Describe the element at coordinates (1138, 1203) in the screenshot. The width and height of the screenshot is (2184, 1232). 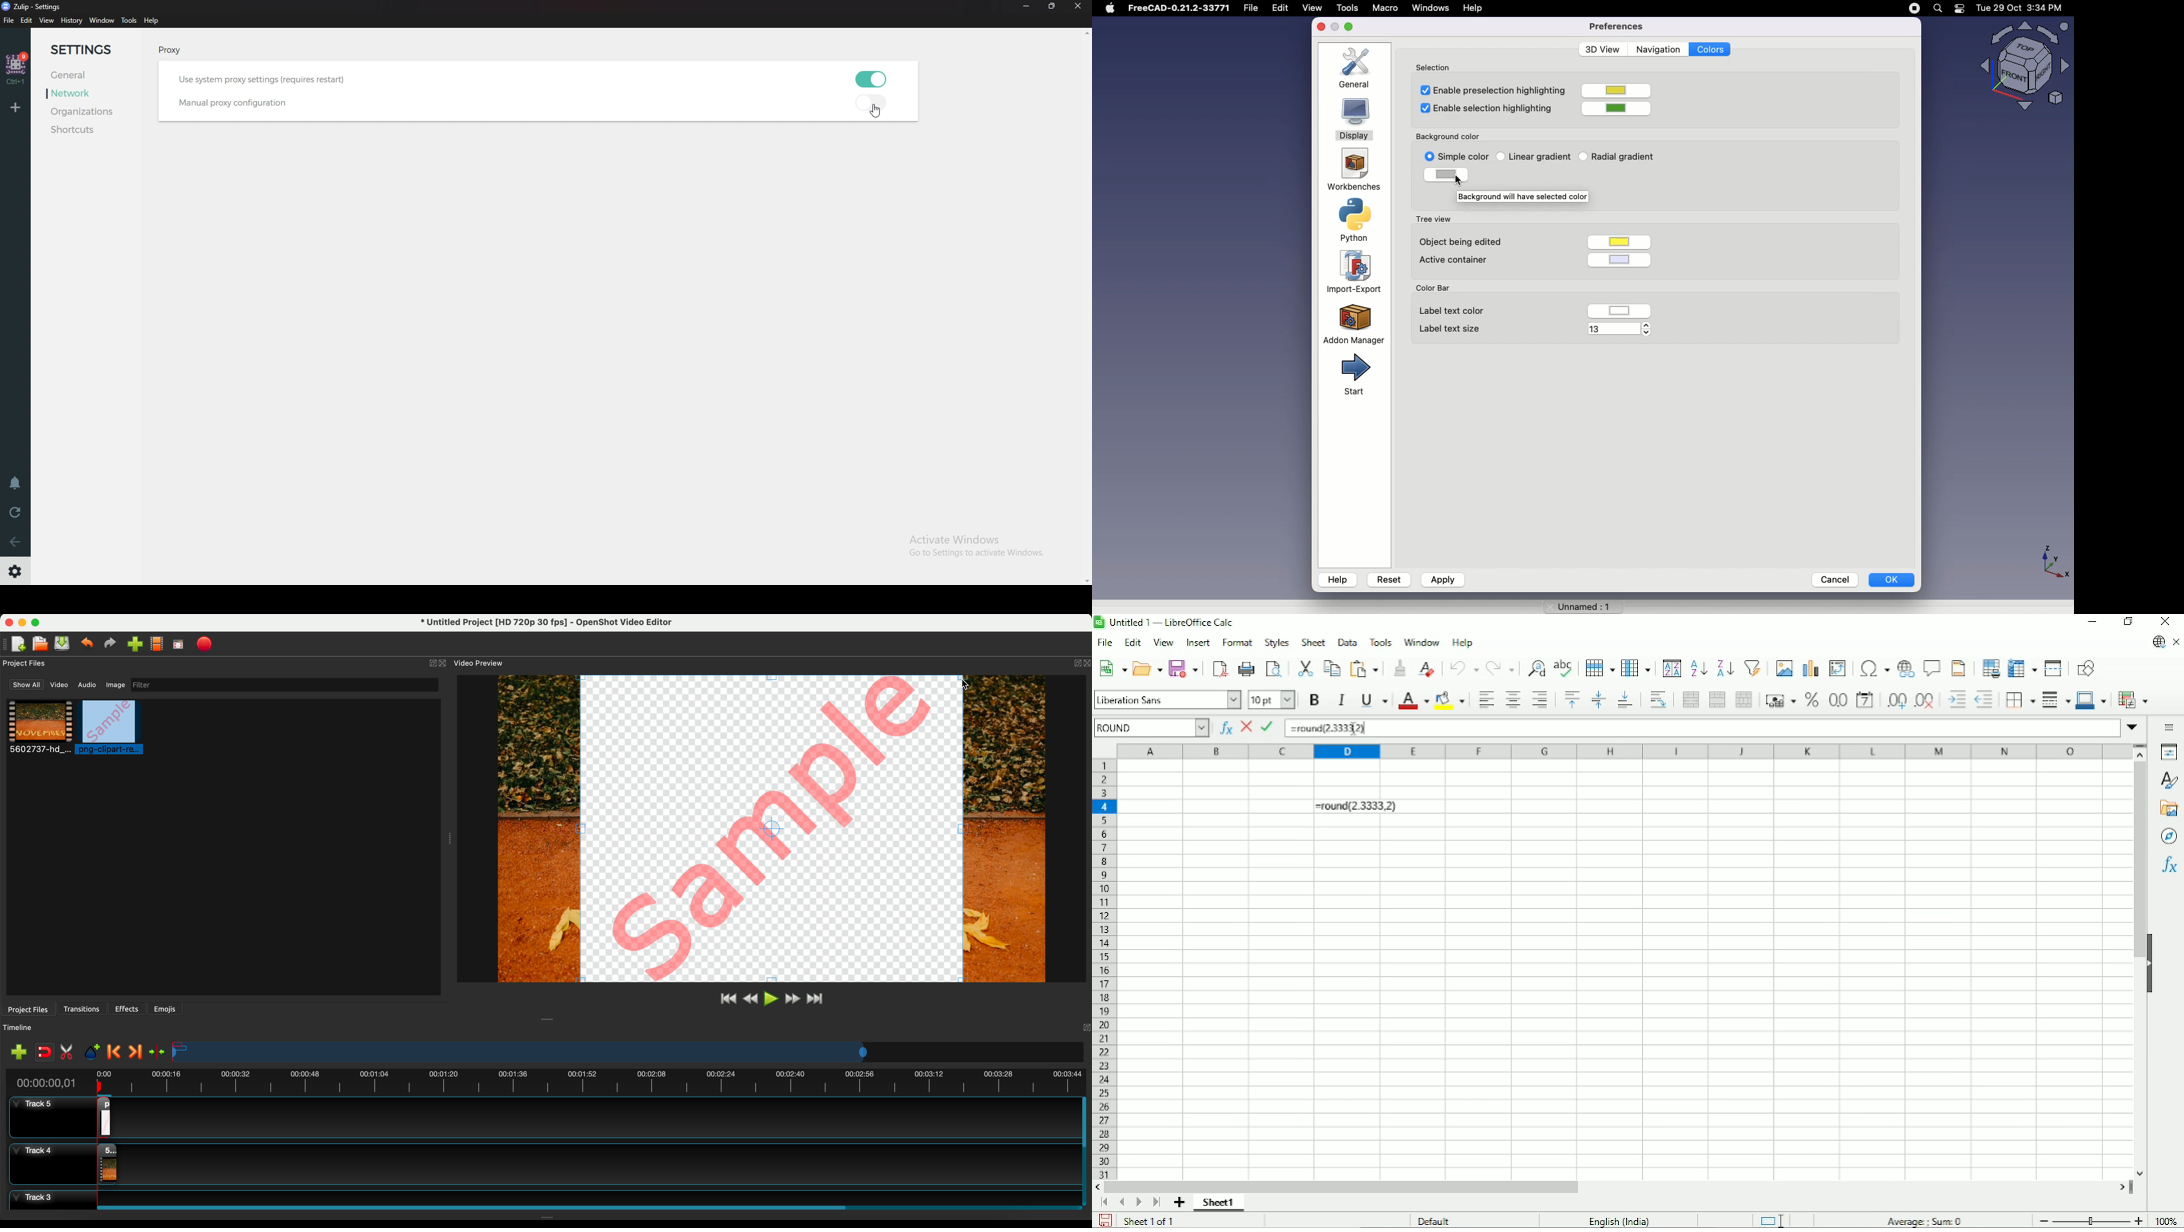
I see `Scroll to next sheet` at that location.